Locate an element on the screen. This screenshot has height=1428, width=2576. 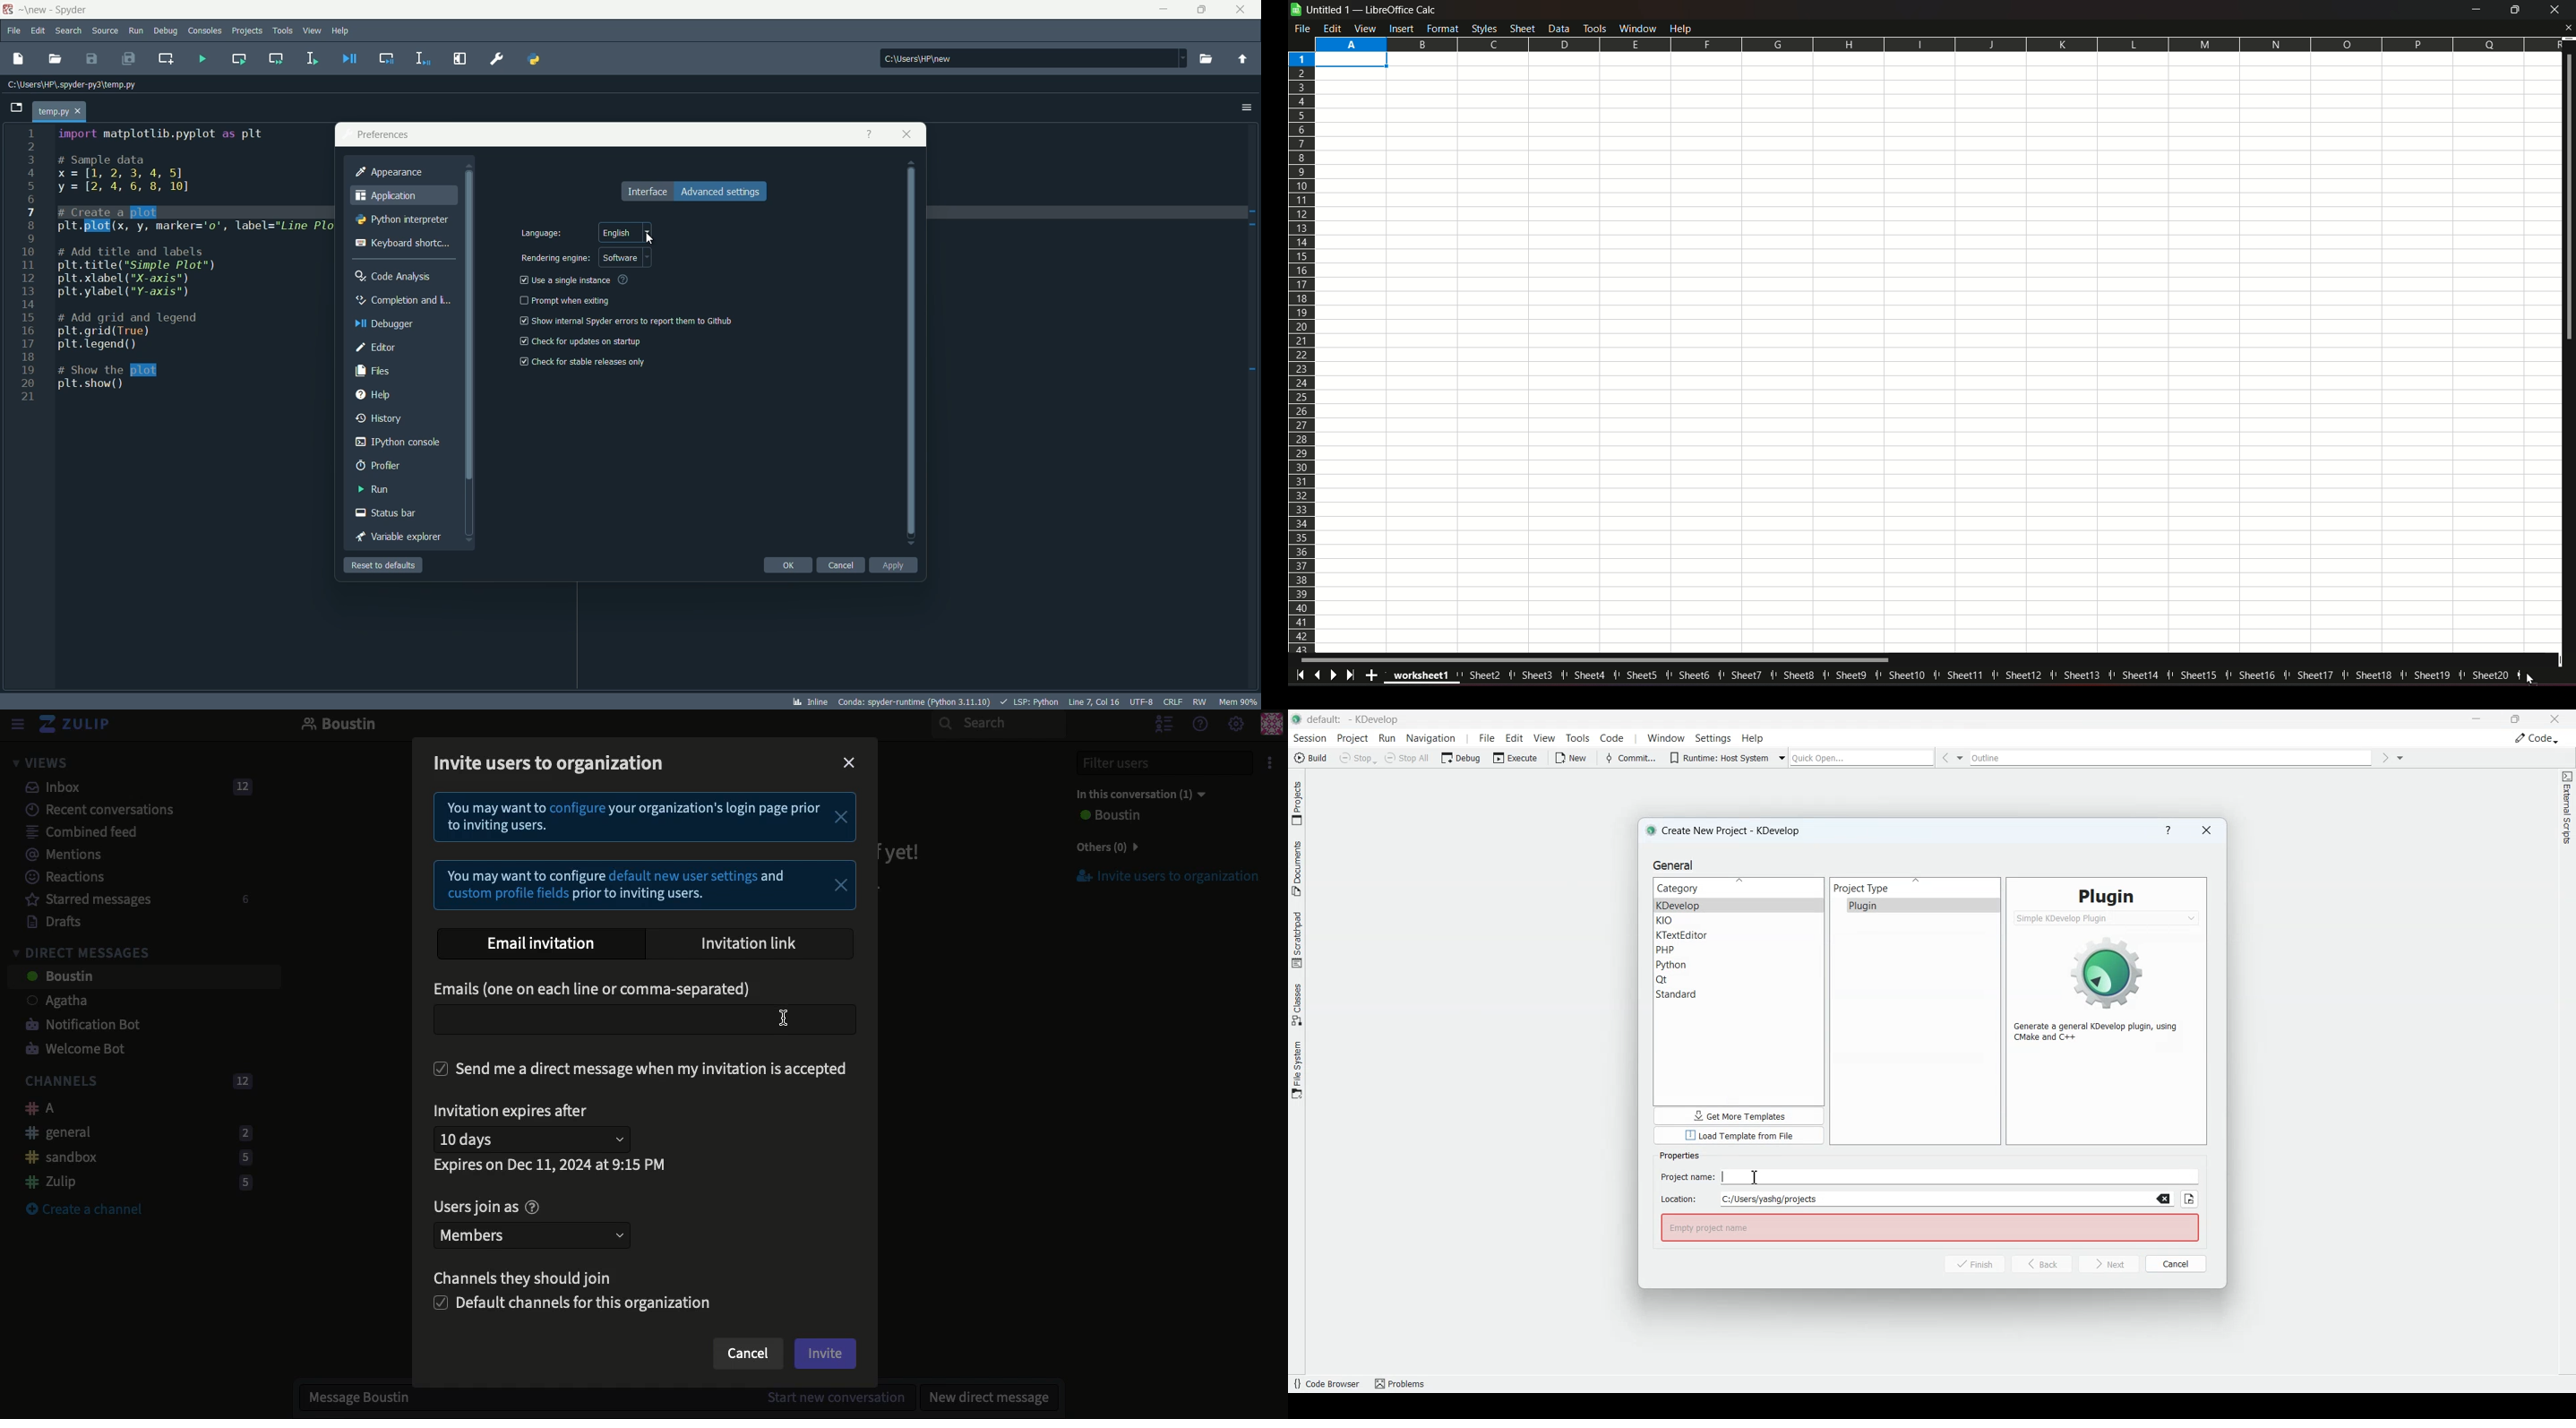
Profile is located at coordinates (1271, 726).